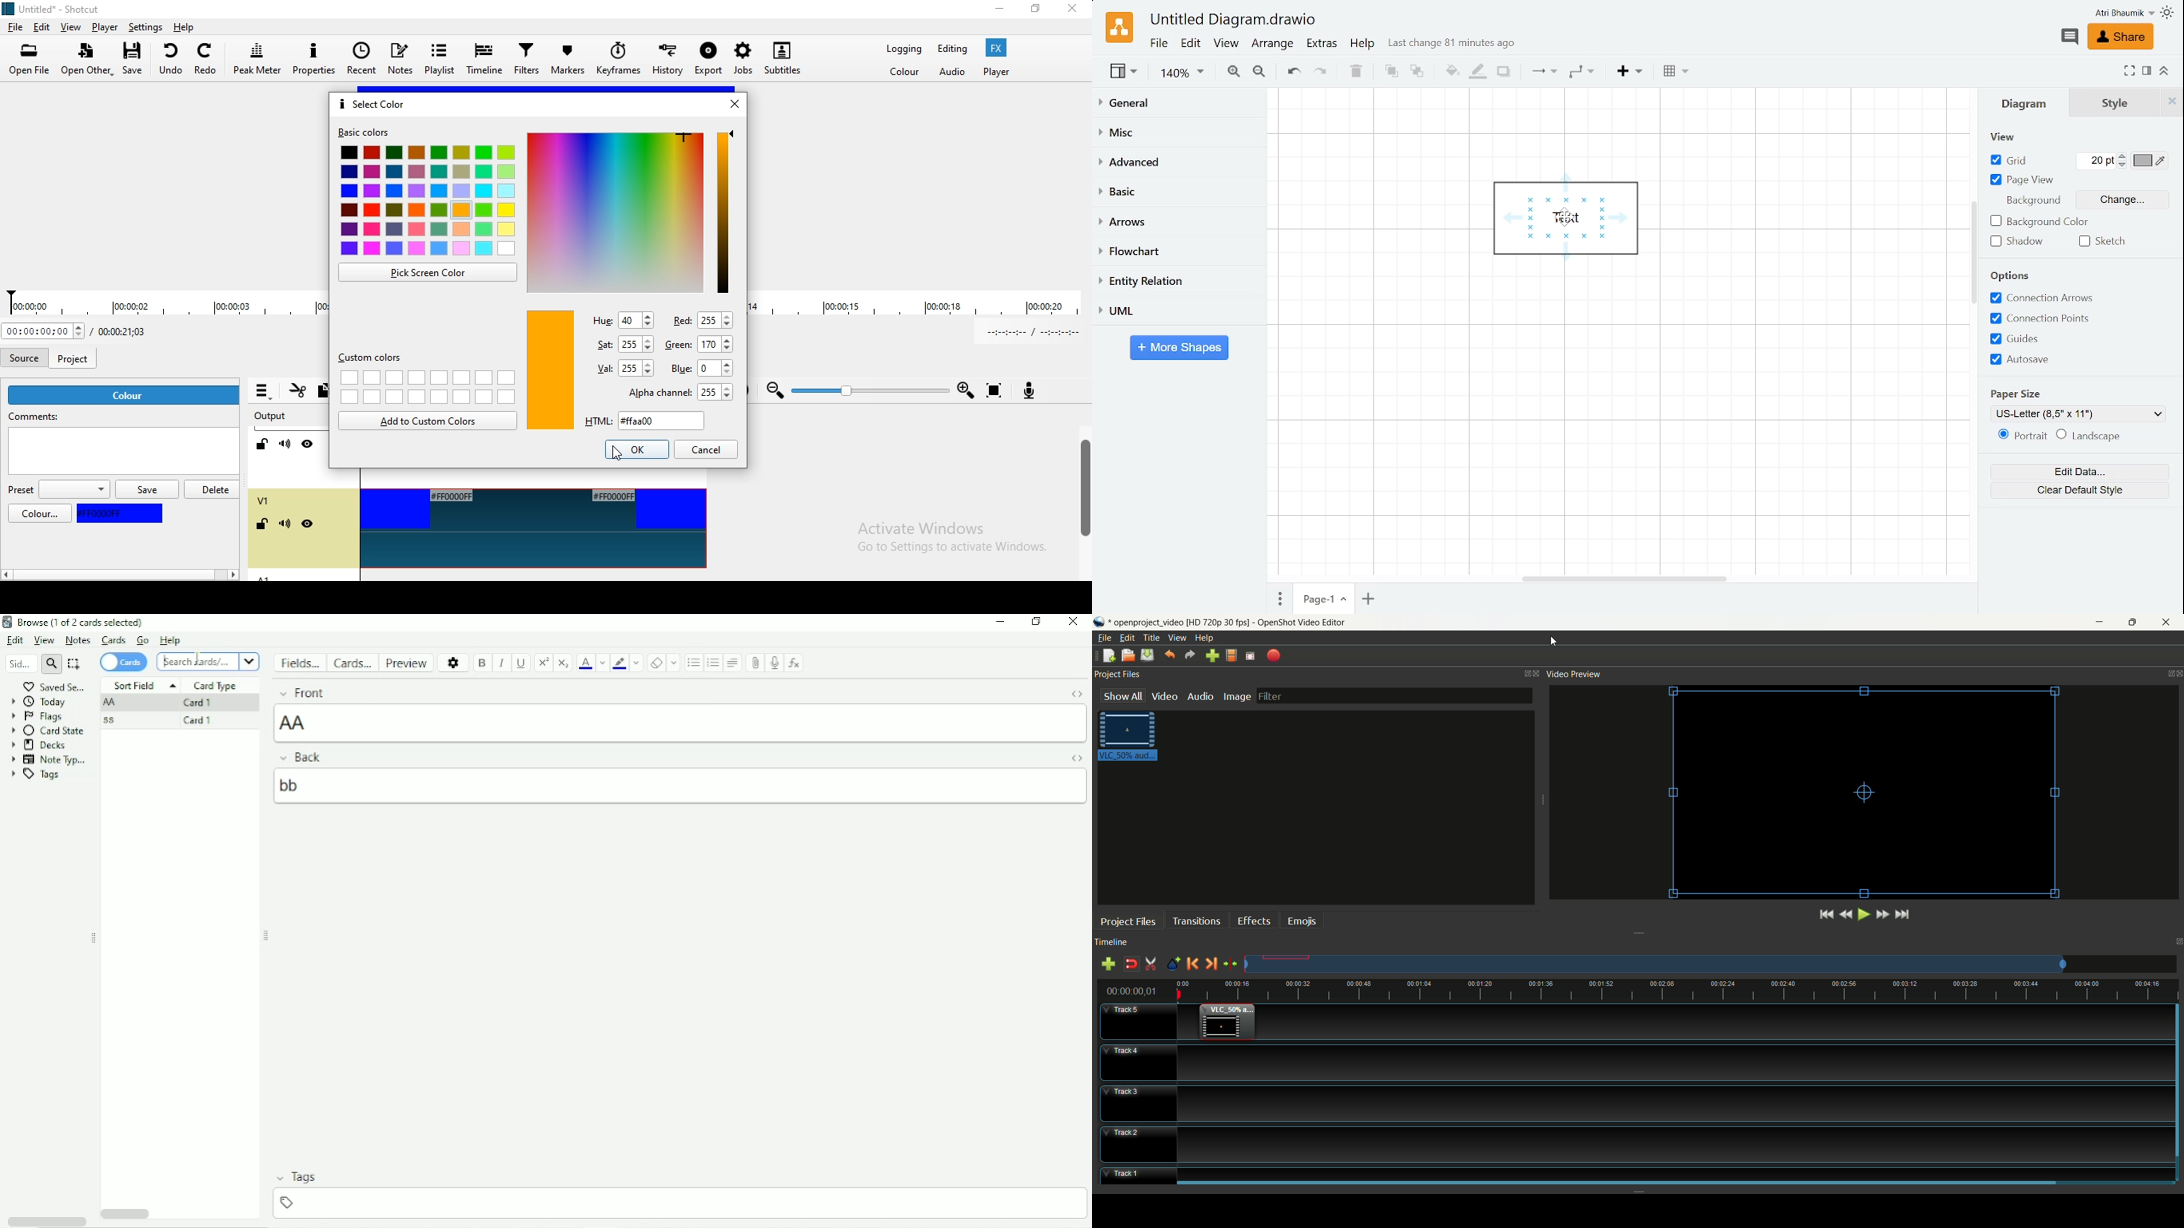 Image resolution: width=2184 pixels, height=1232 pixels. Describe the element at coordinates (1076, 10) in the screenshot. I see `close` at that location.